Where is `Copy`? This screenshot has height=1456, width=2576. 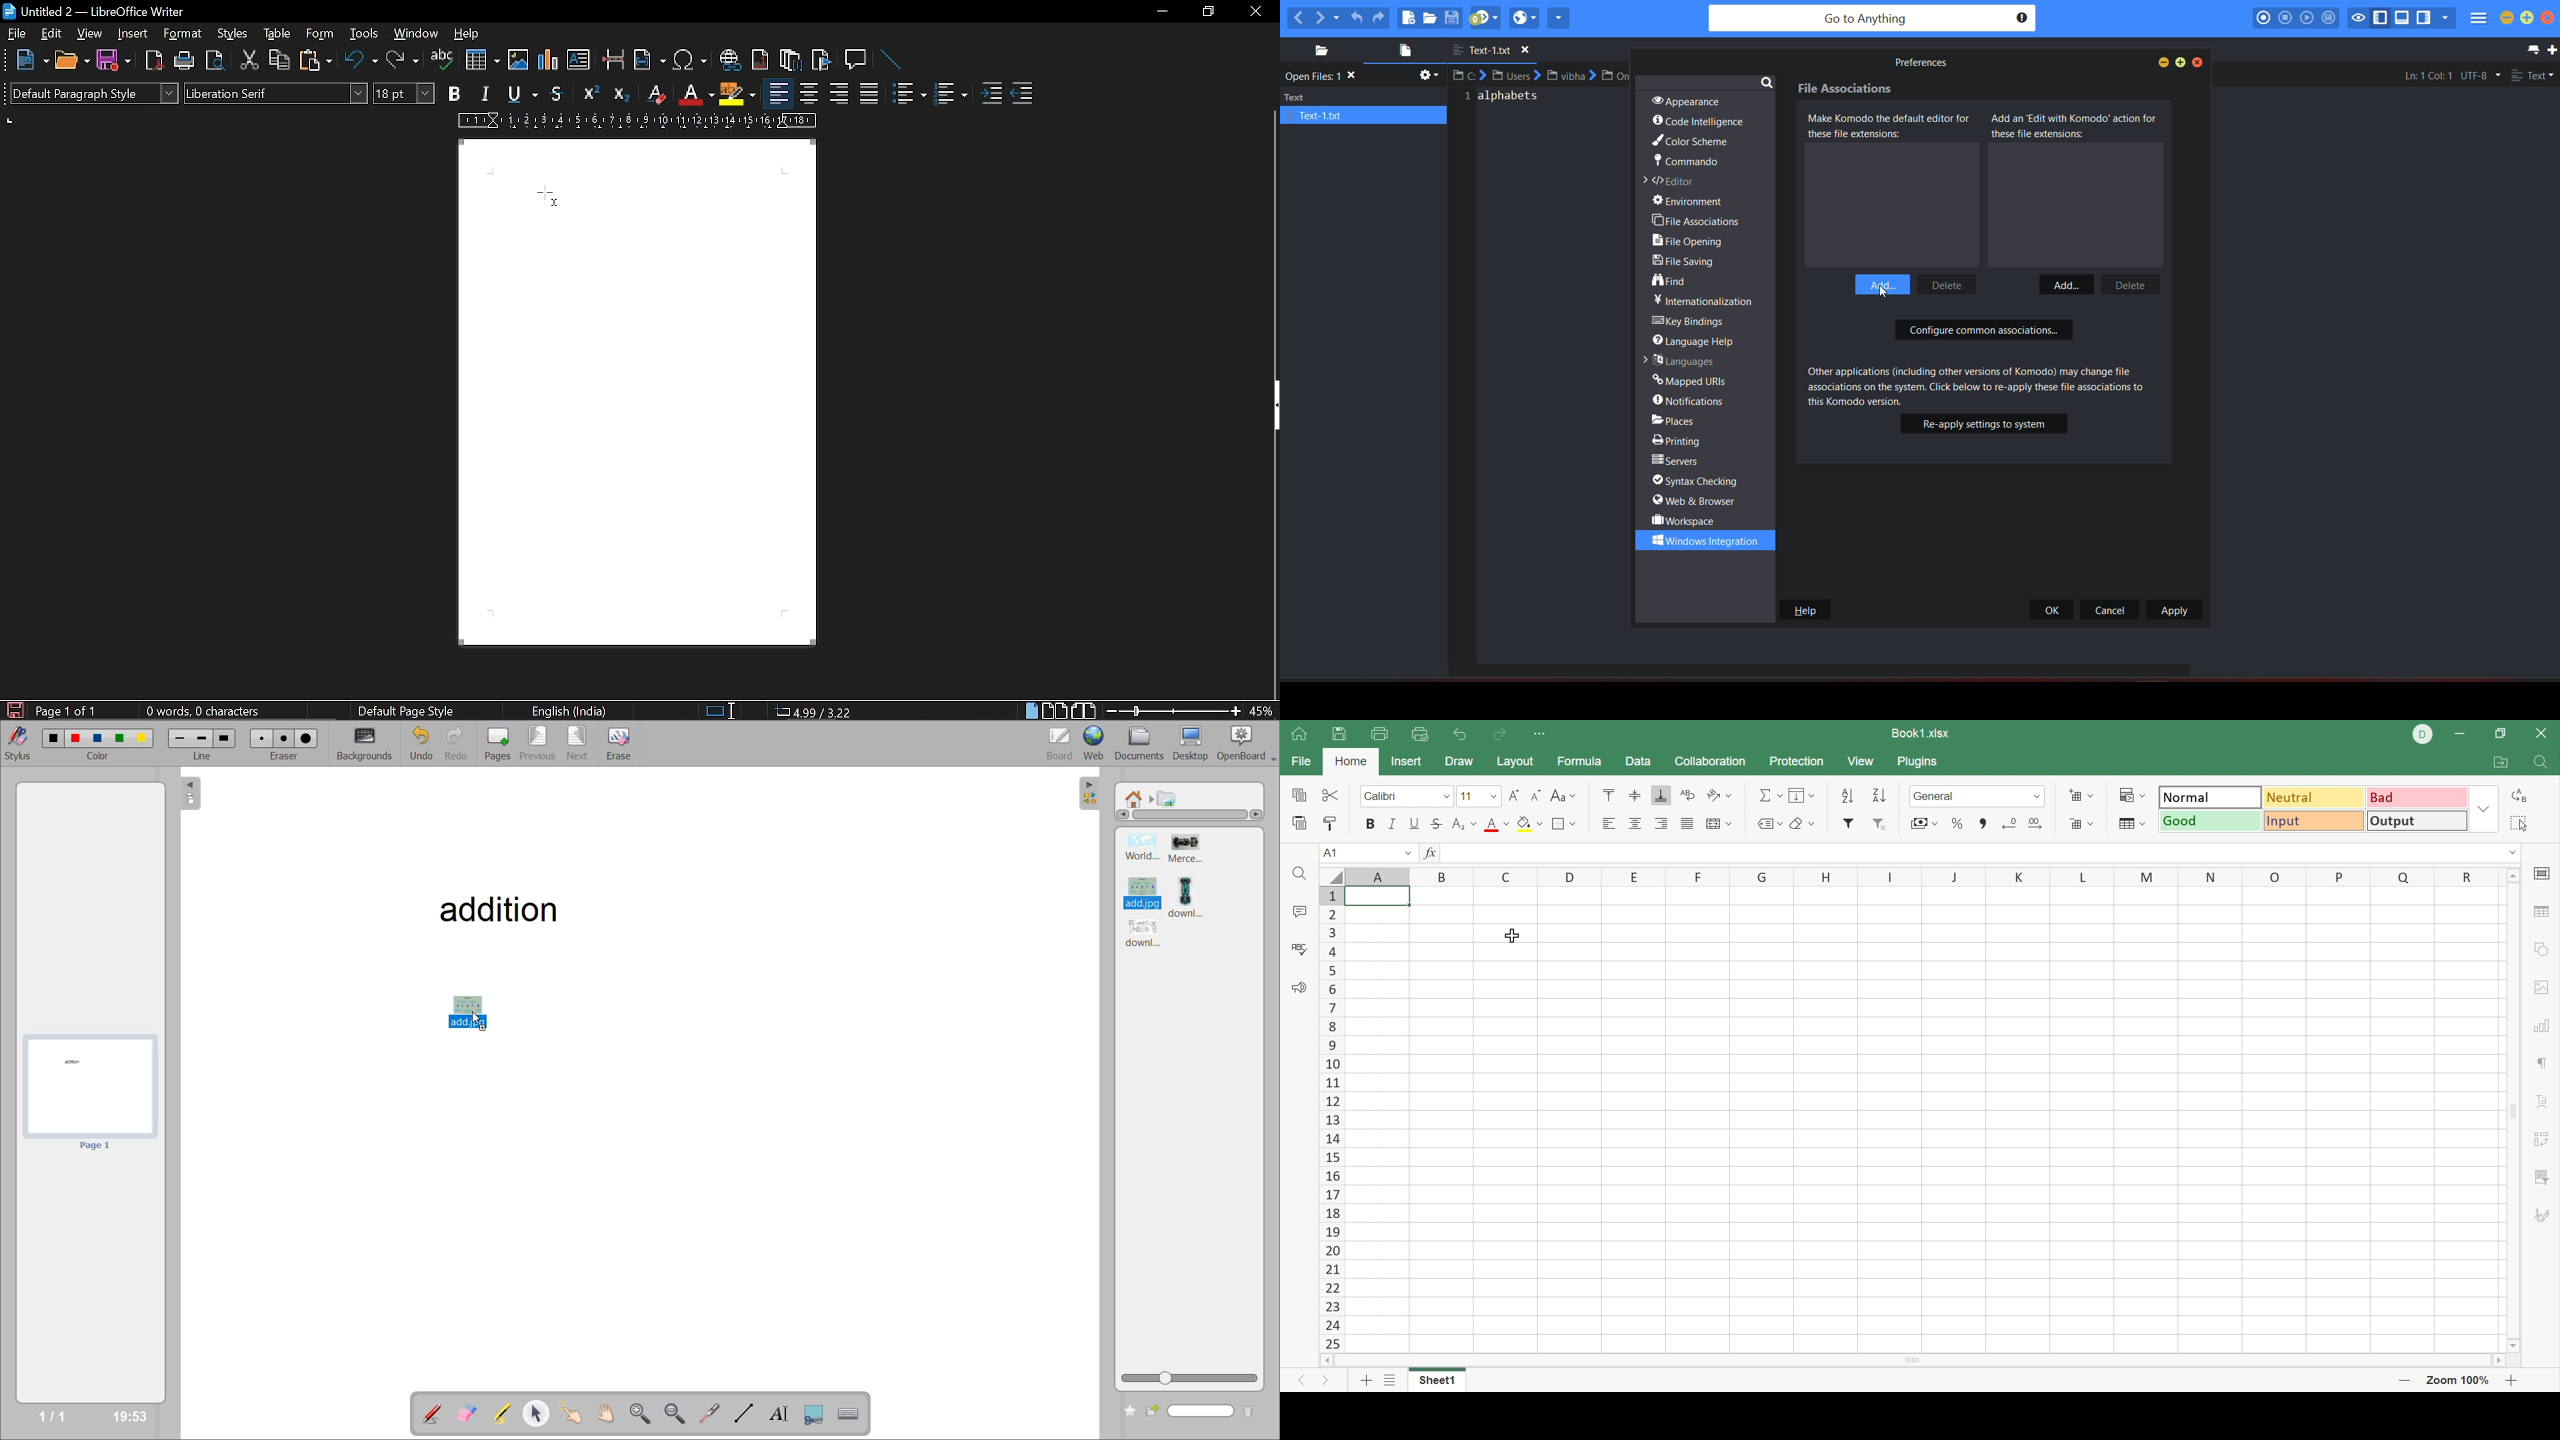 Copy is located at coordinates (1301, 795).